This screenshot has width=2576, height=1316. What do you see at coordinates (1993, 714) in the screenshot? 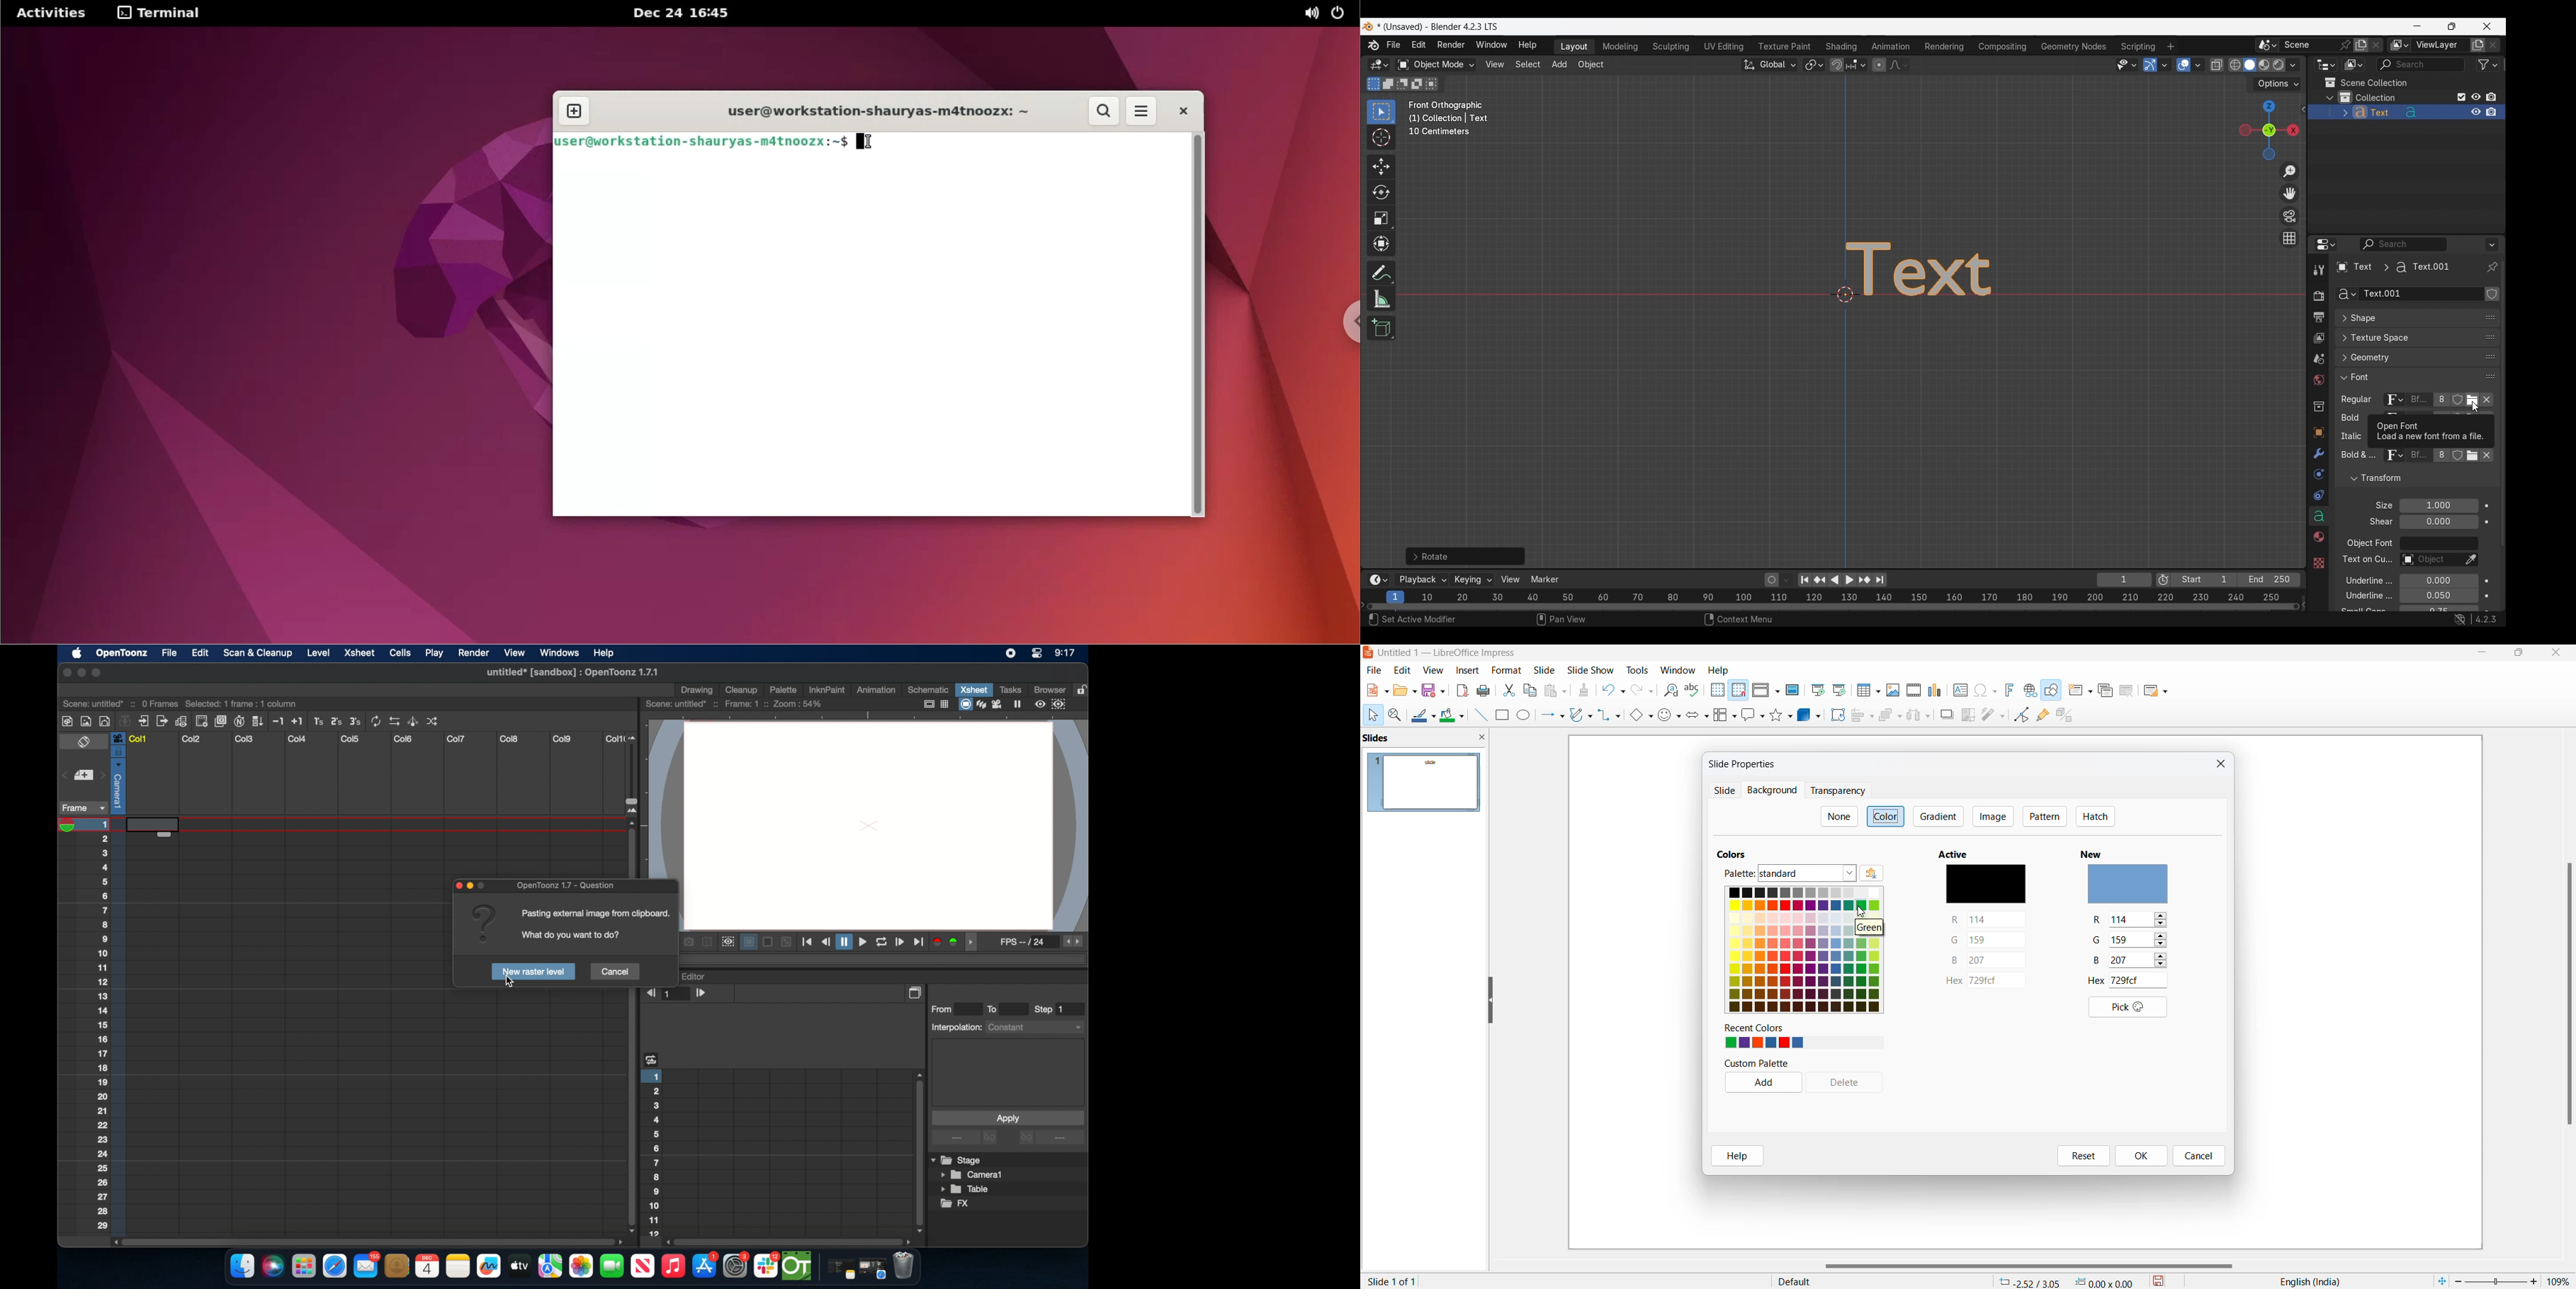
I see `filter` at bounding box center [1993, 714].